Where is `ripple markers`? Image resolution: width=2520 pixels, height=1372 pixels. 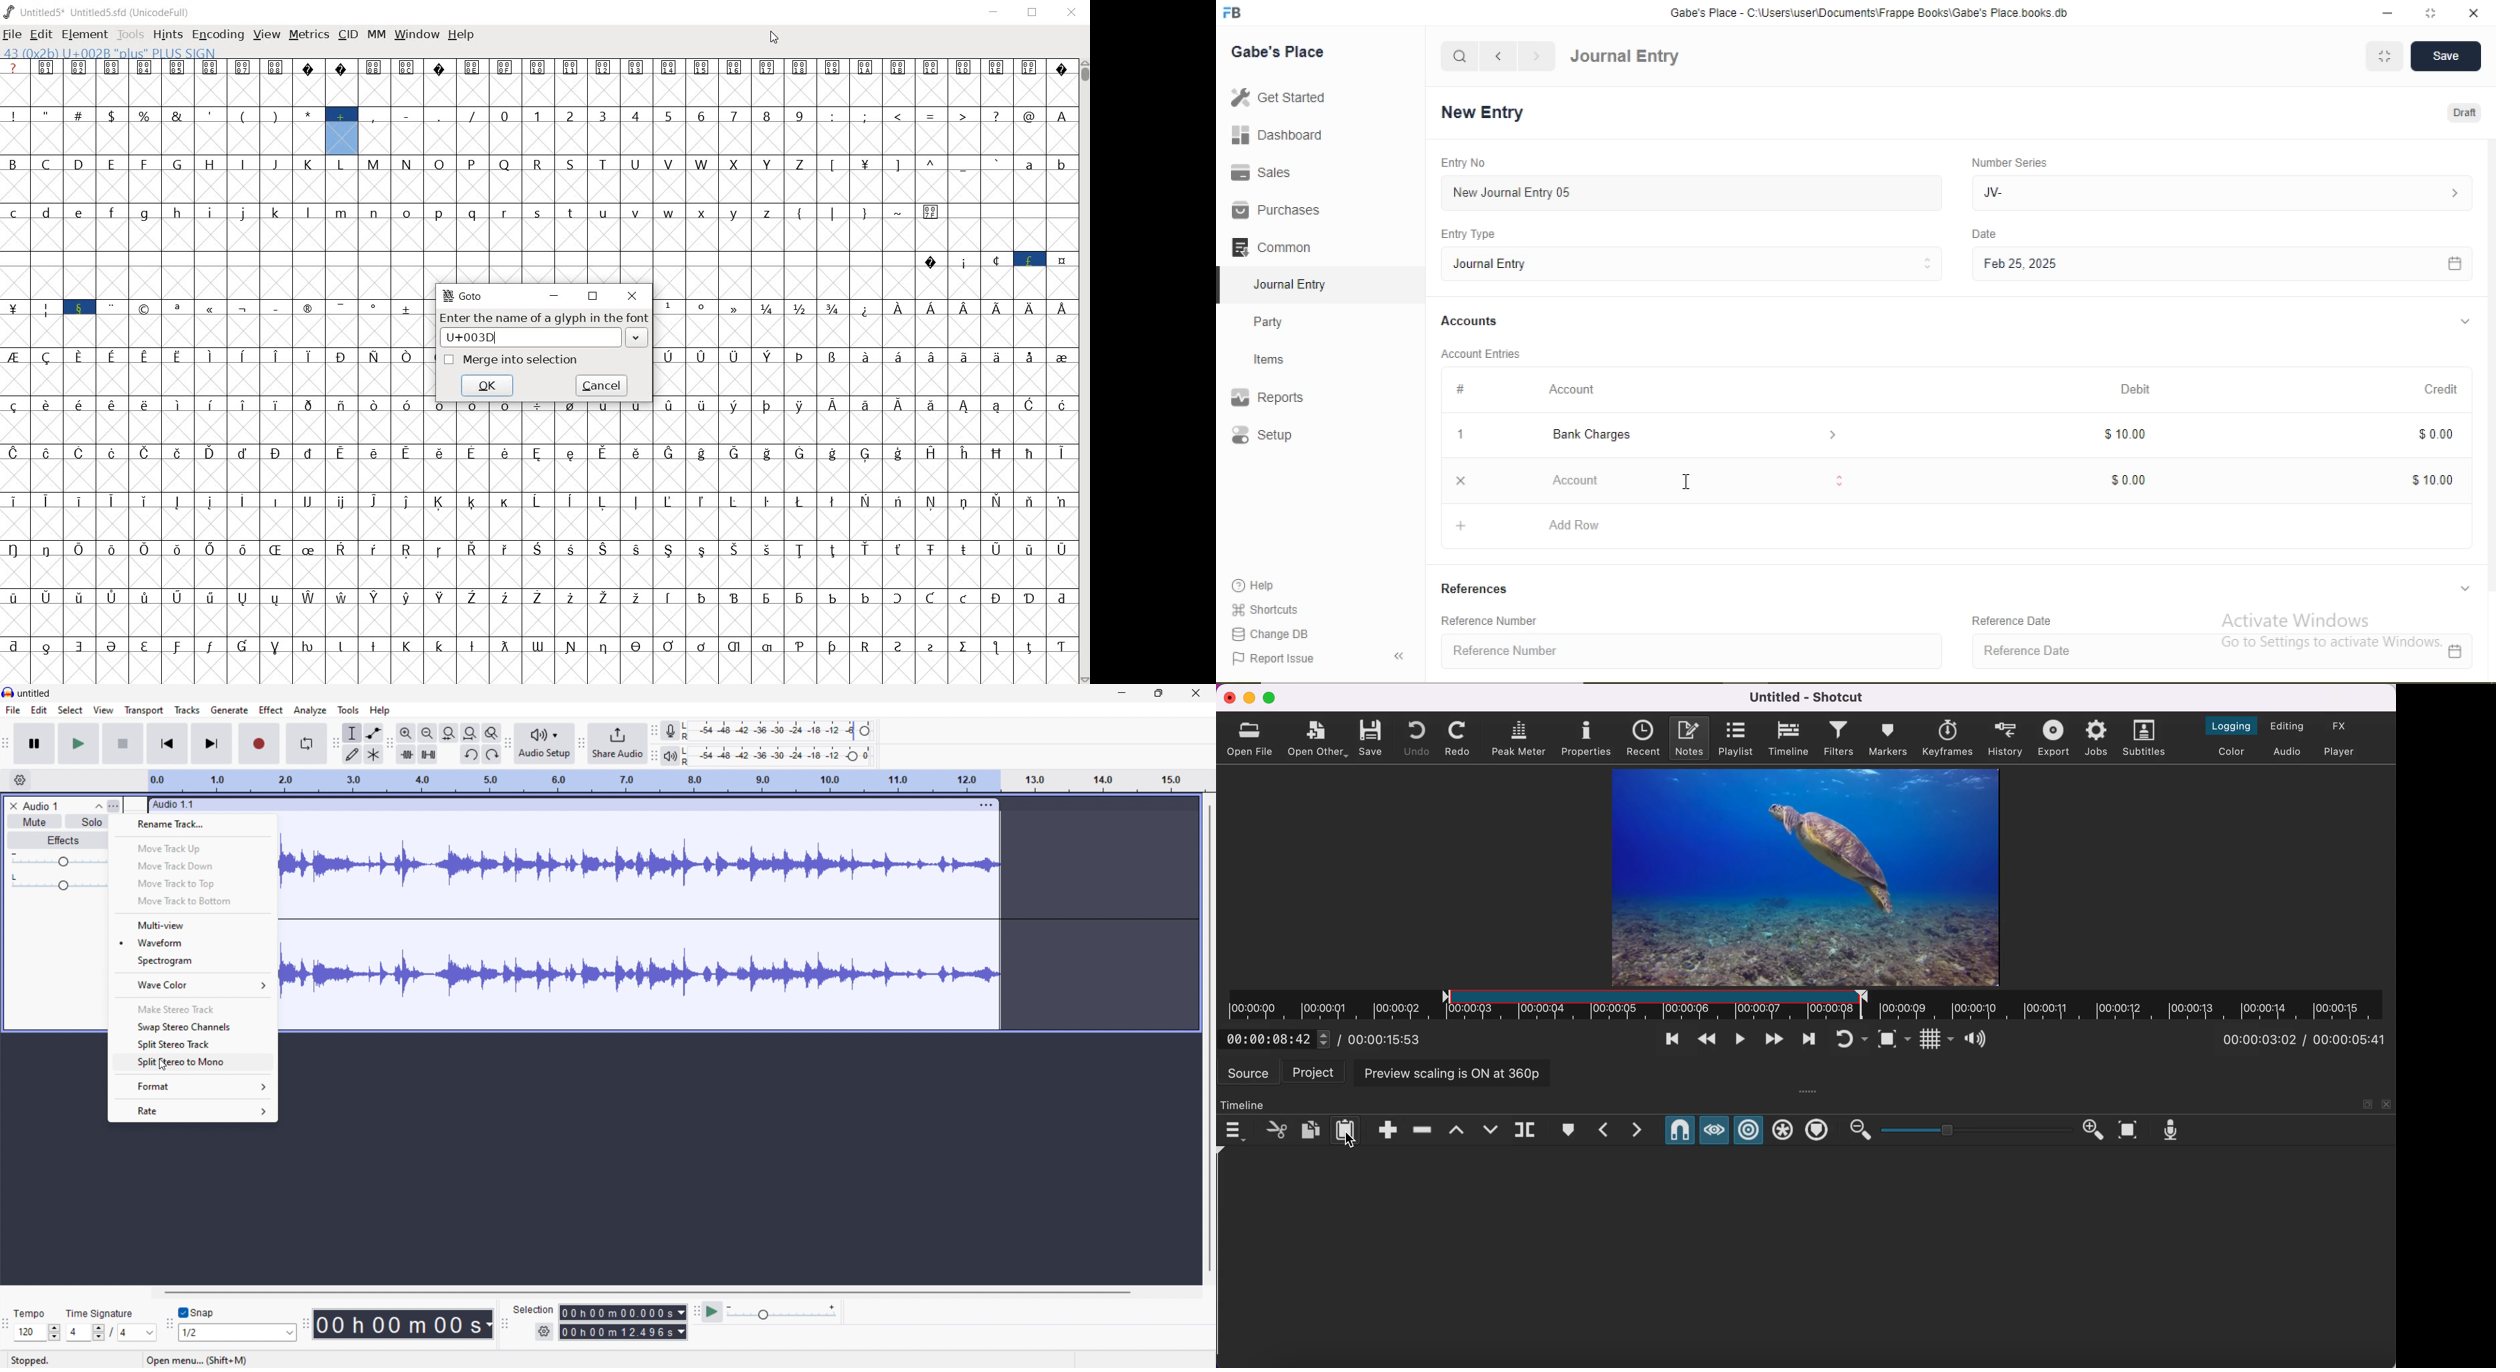 ripple markers is located at coordinates (1817, 1131).